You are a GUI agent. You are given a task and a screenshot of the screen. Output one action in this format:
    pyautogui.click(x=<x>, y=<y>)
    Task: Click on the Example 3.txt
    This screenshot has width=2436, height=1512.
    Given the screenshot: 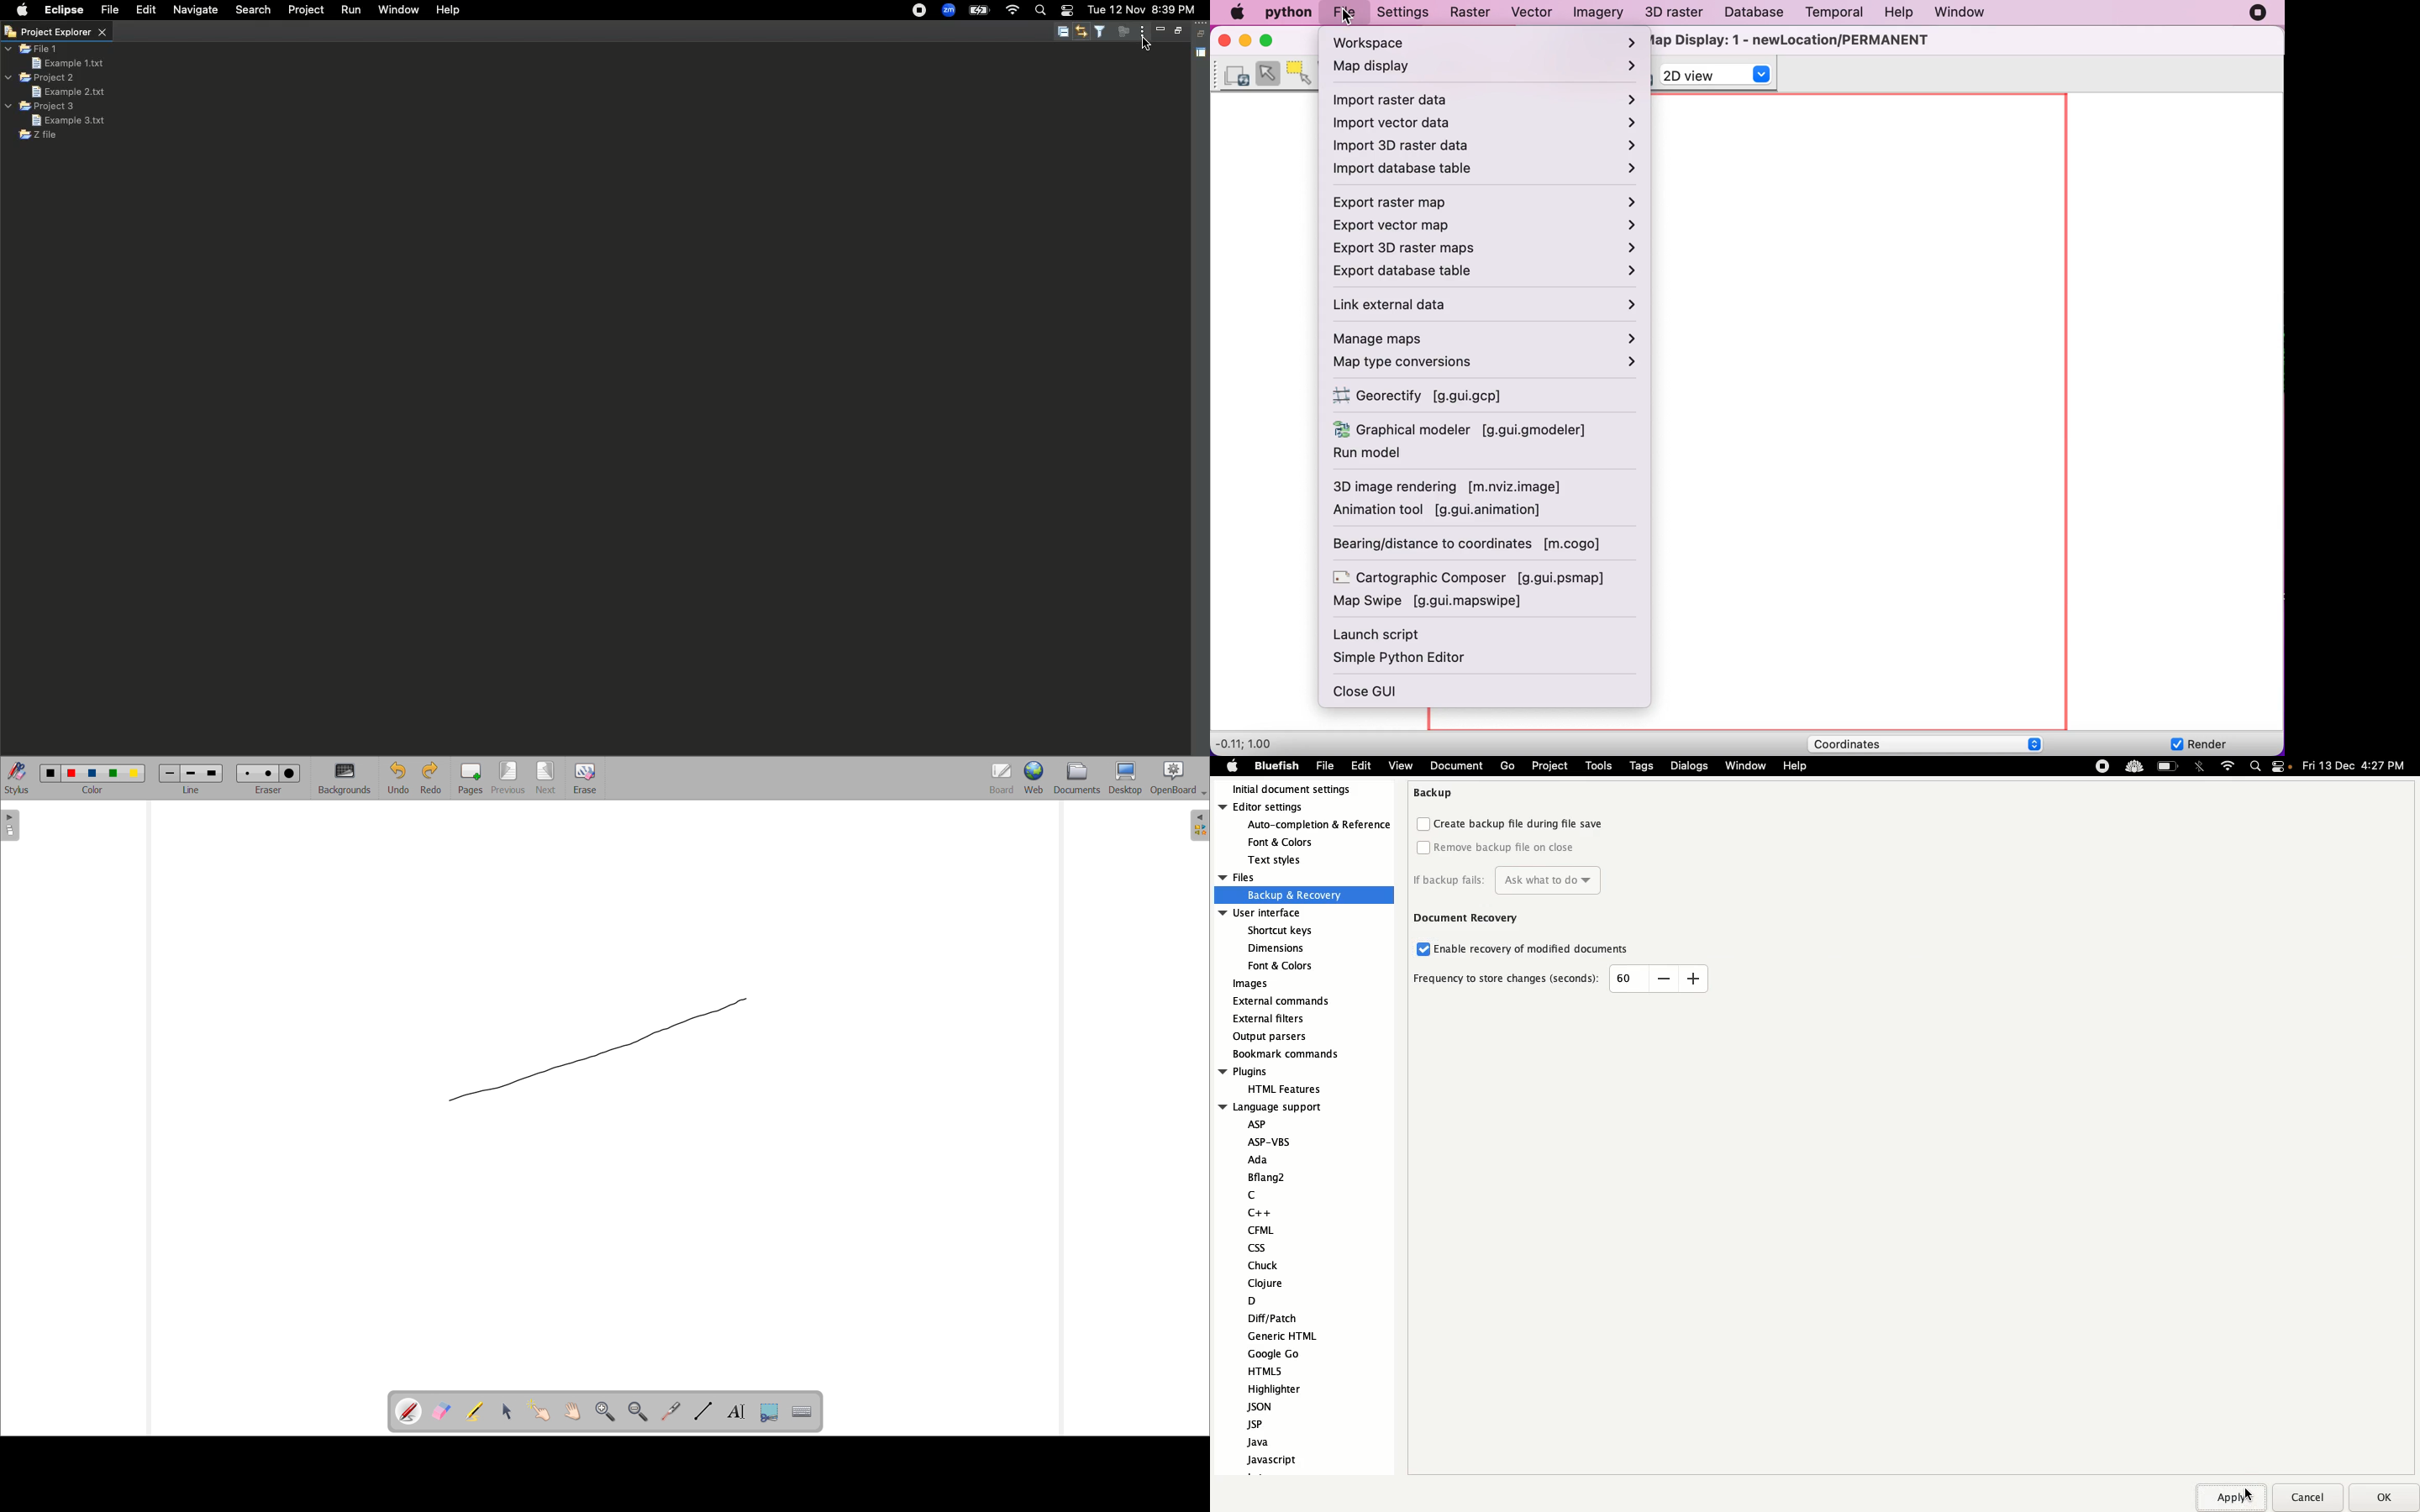 What is the action you would take?
    pyautogui.click(x=68, y=120)
    